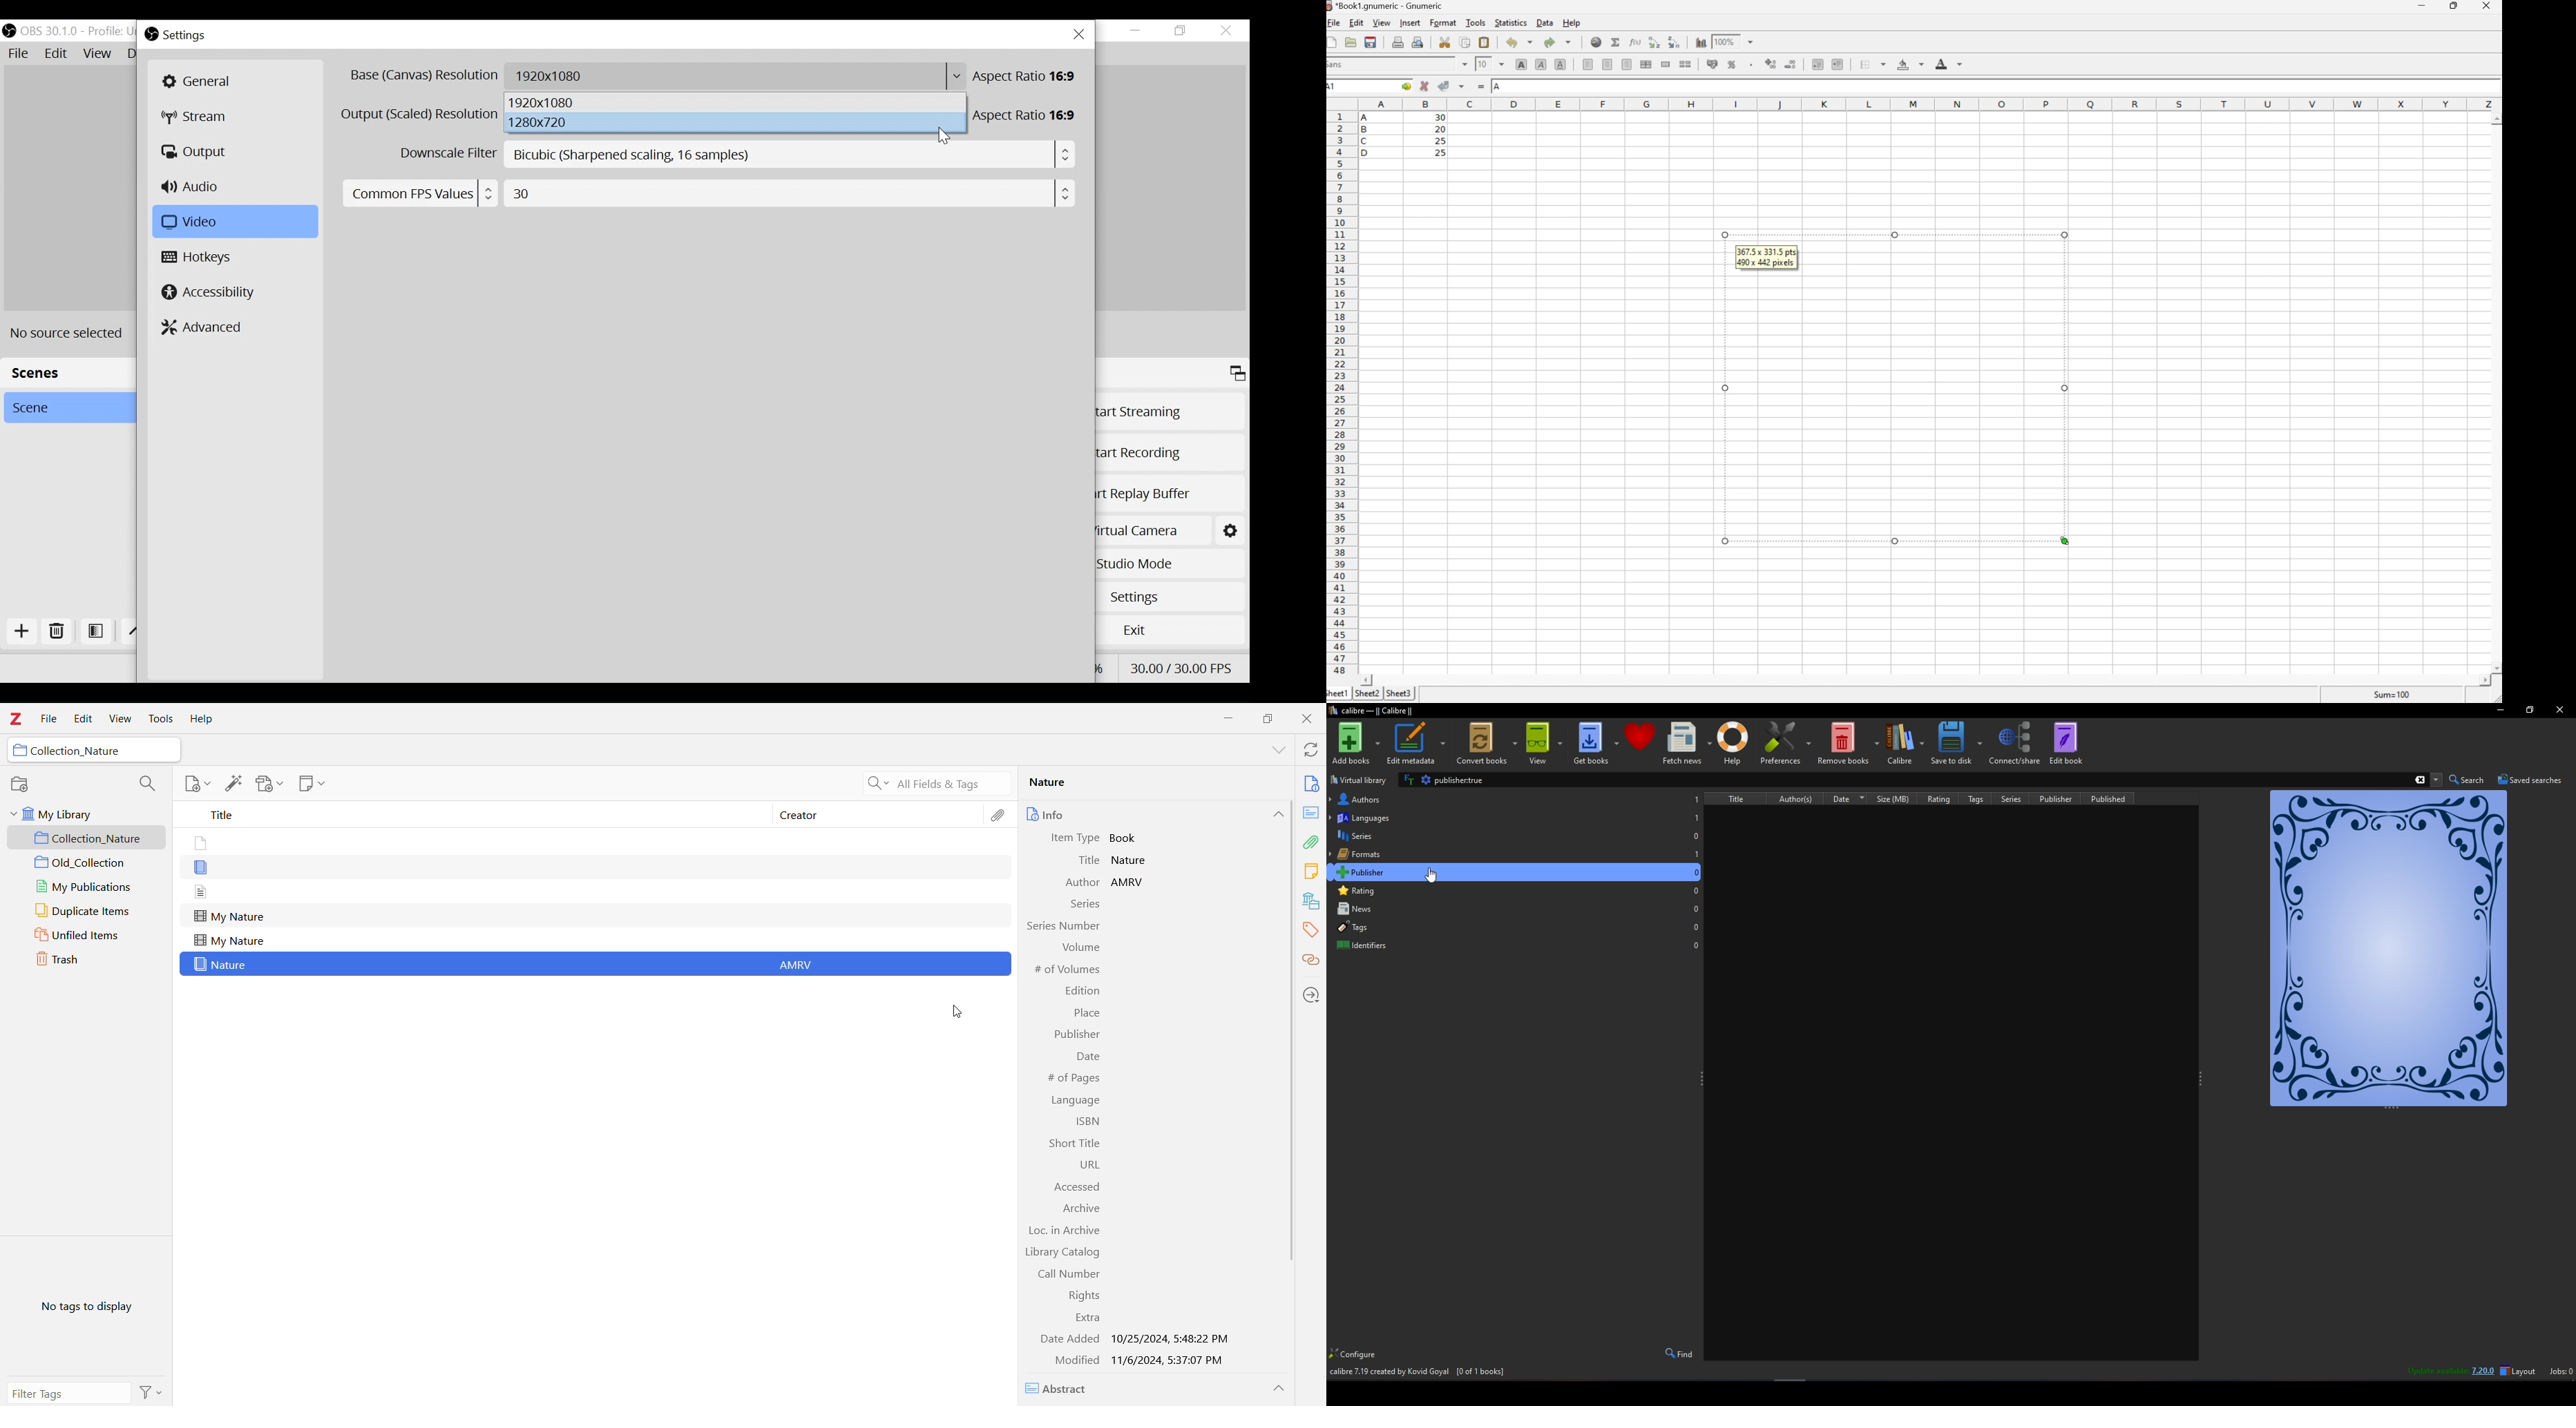 Image resolution: width=2576 pixels, height=1428 pixels. I want to click on ISBN, so click(1085, 1123).